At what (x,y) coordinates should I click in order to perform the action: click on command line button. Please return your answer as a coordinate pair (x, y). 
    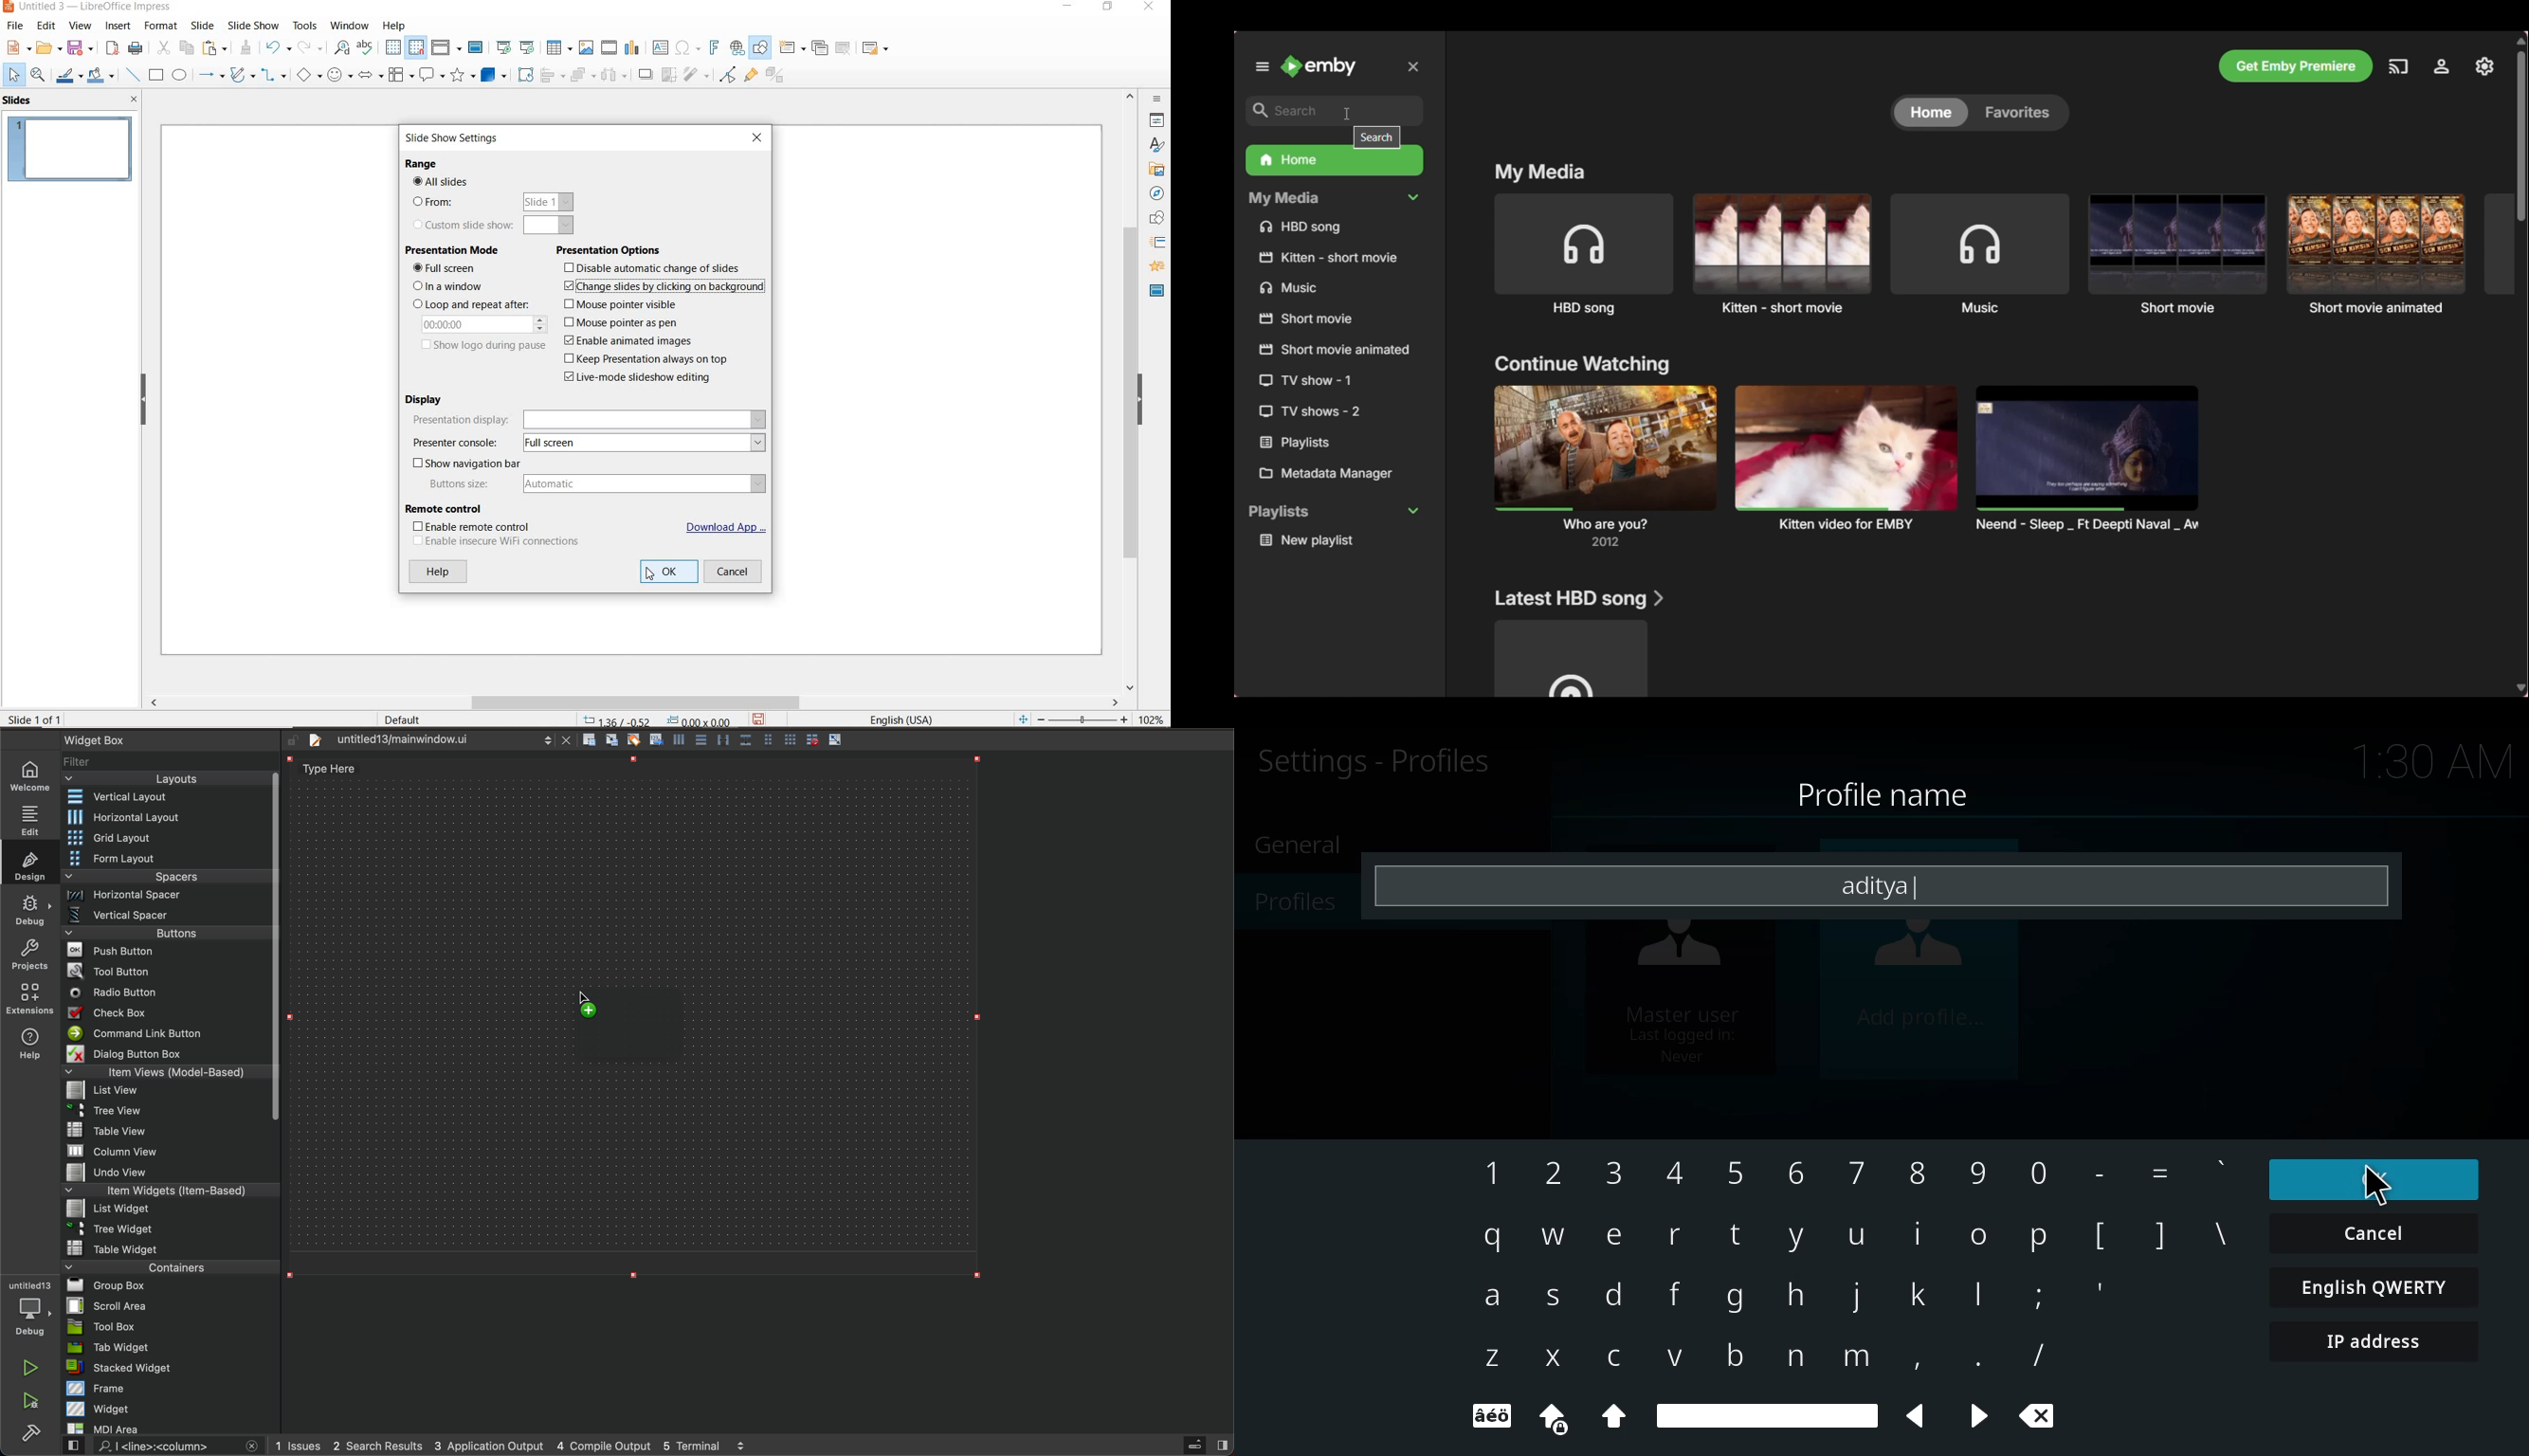
    Looking at the image, I should click on (166, 1033).